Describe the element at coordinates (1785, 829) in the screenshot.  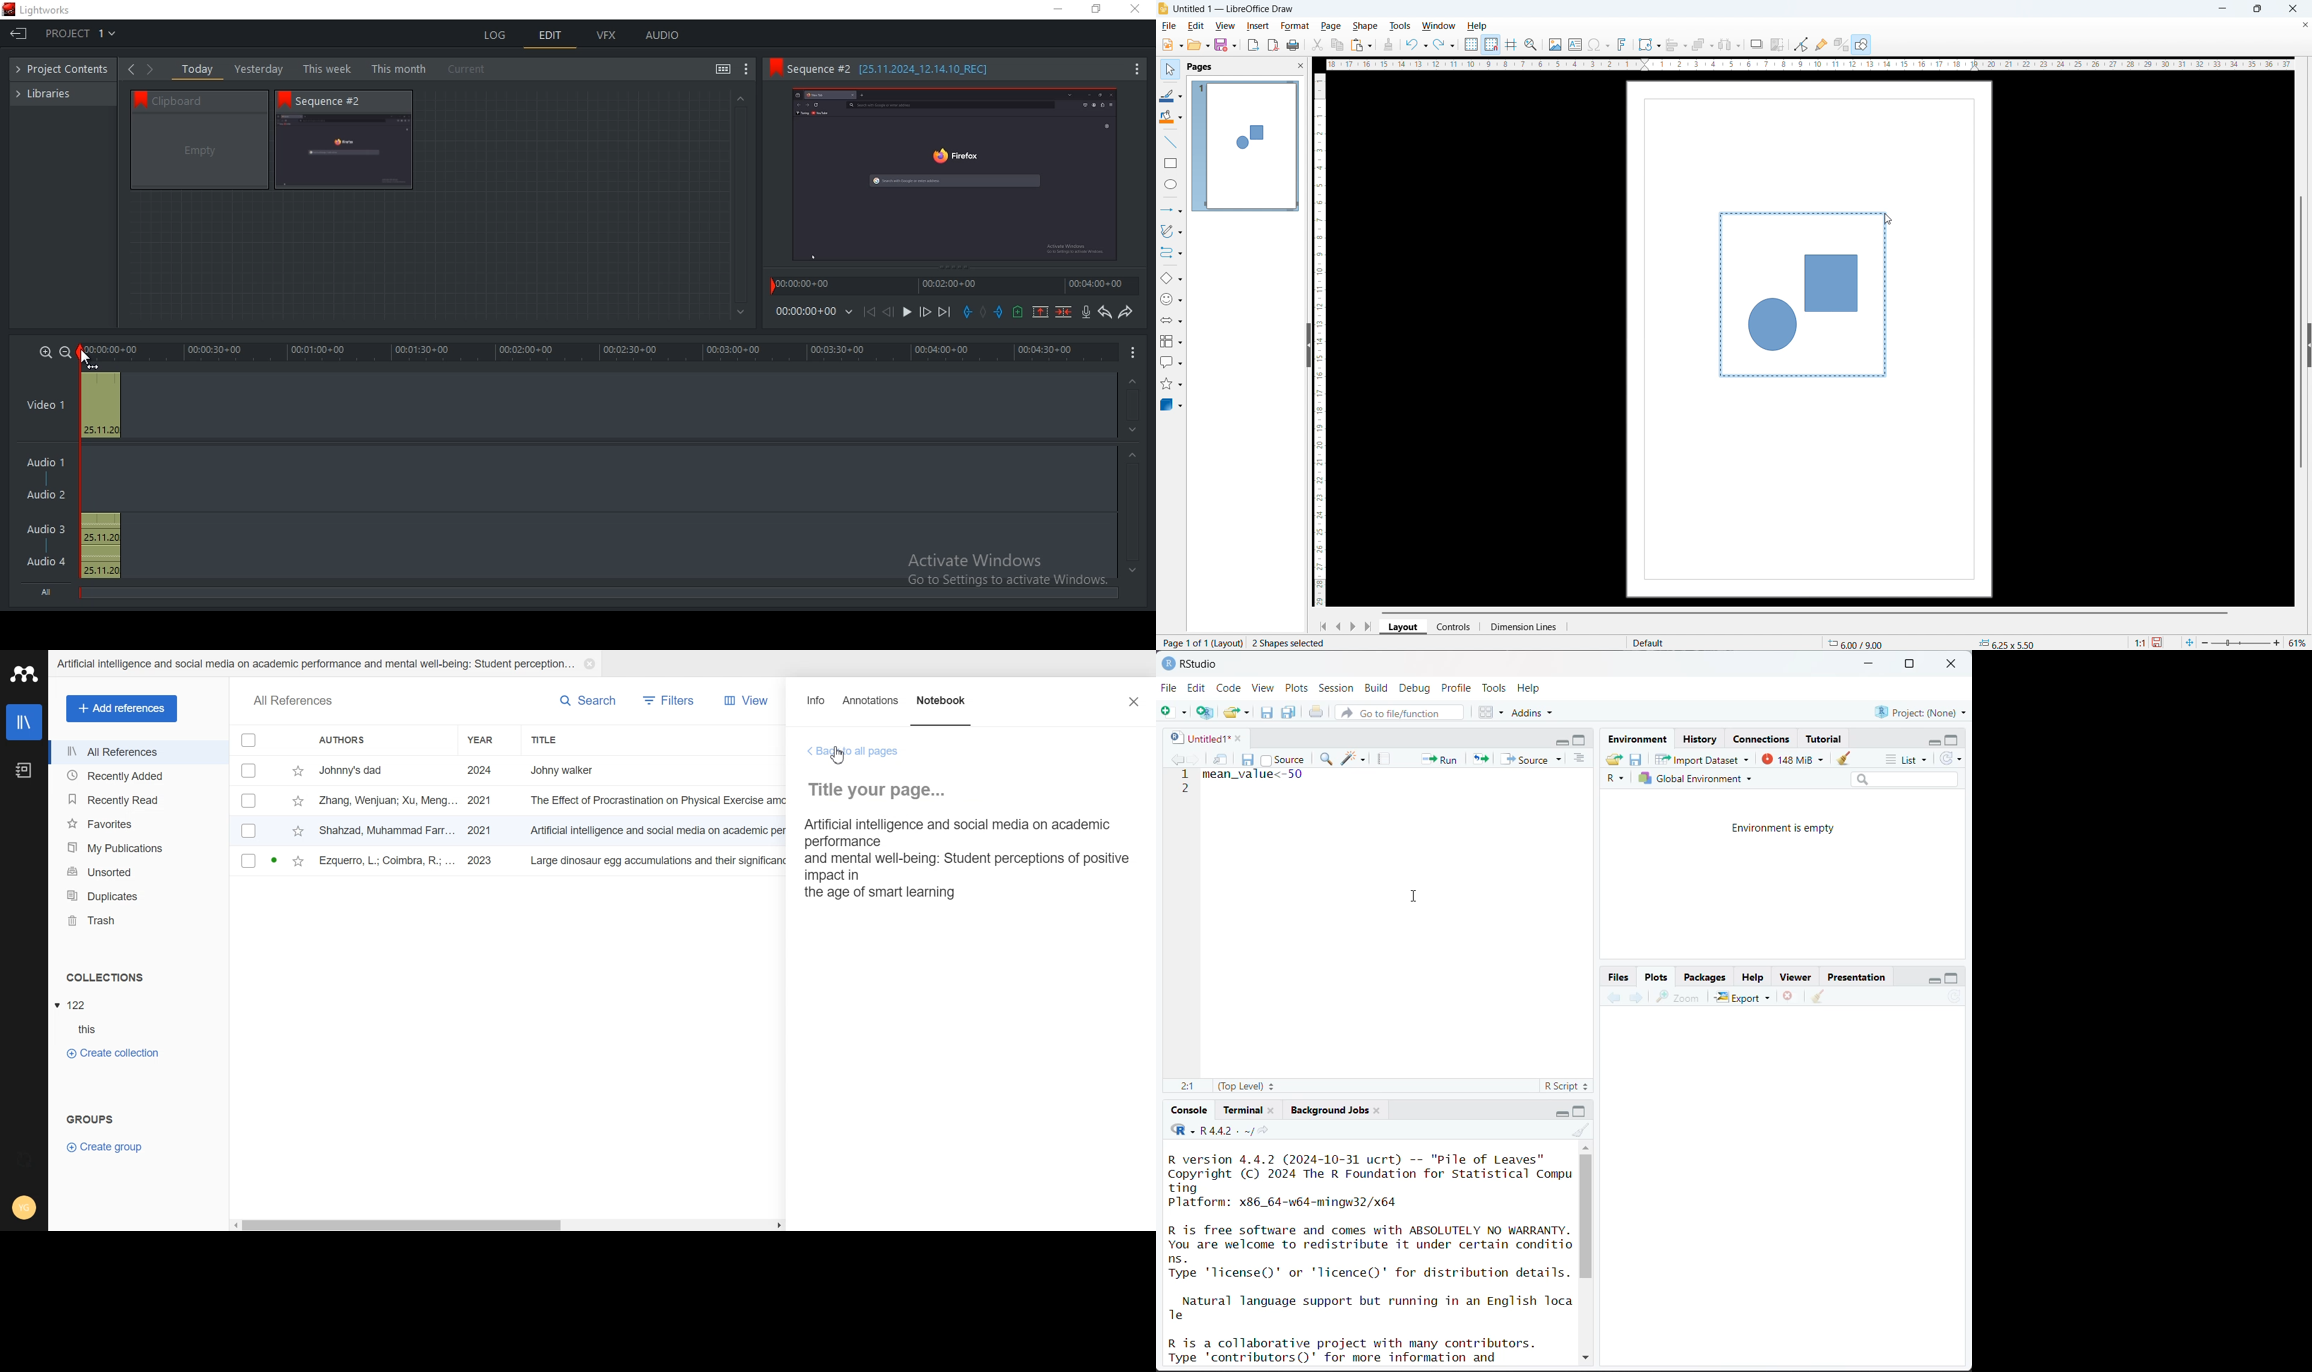
I see `Environment is empty` at that location.